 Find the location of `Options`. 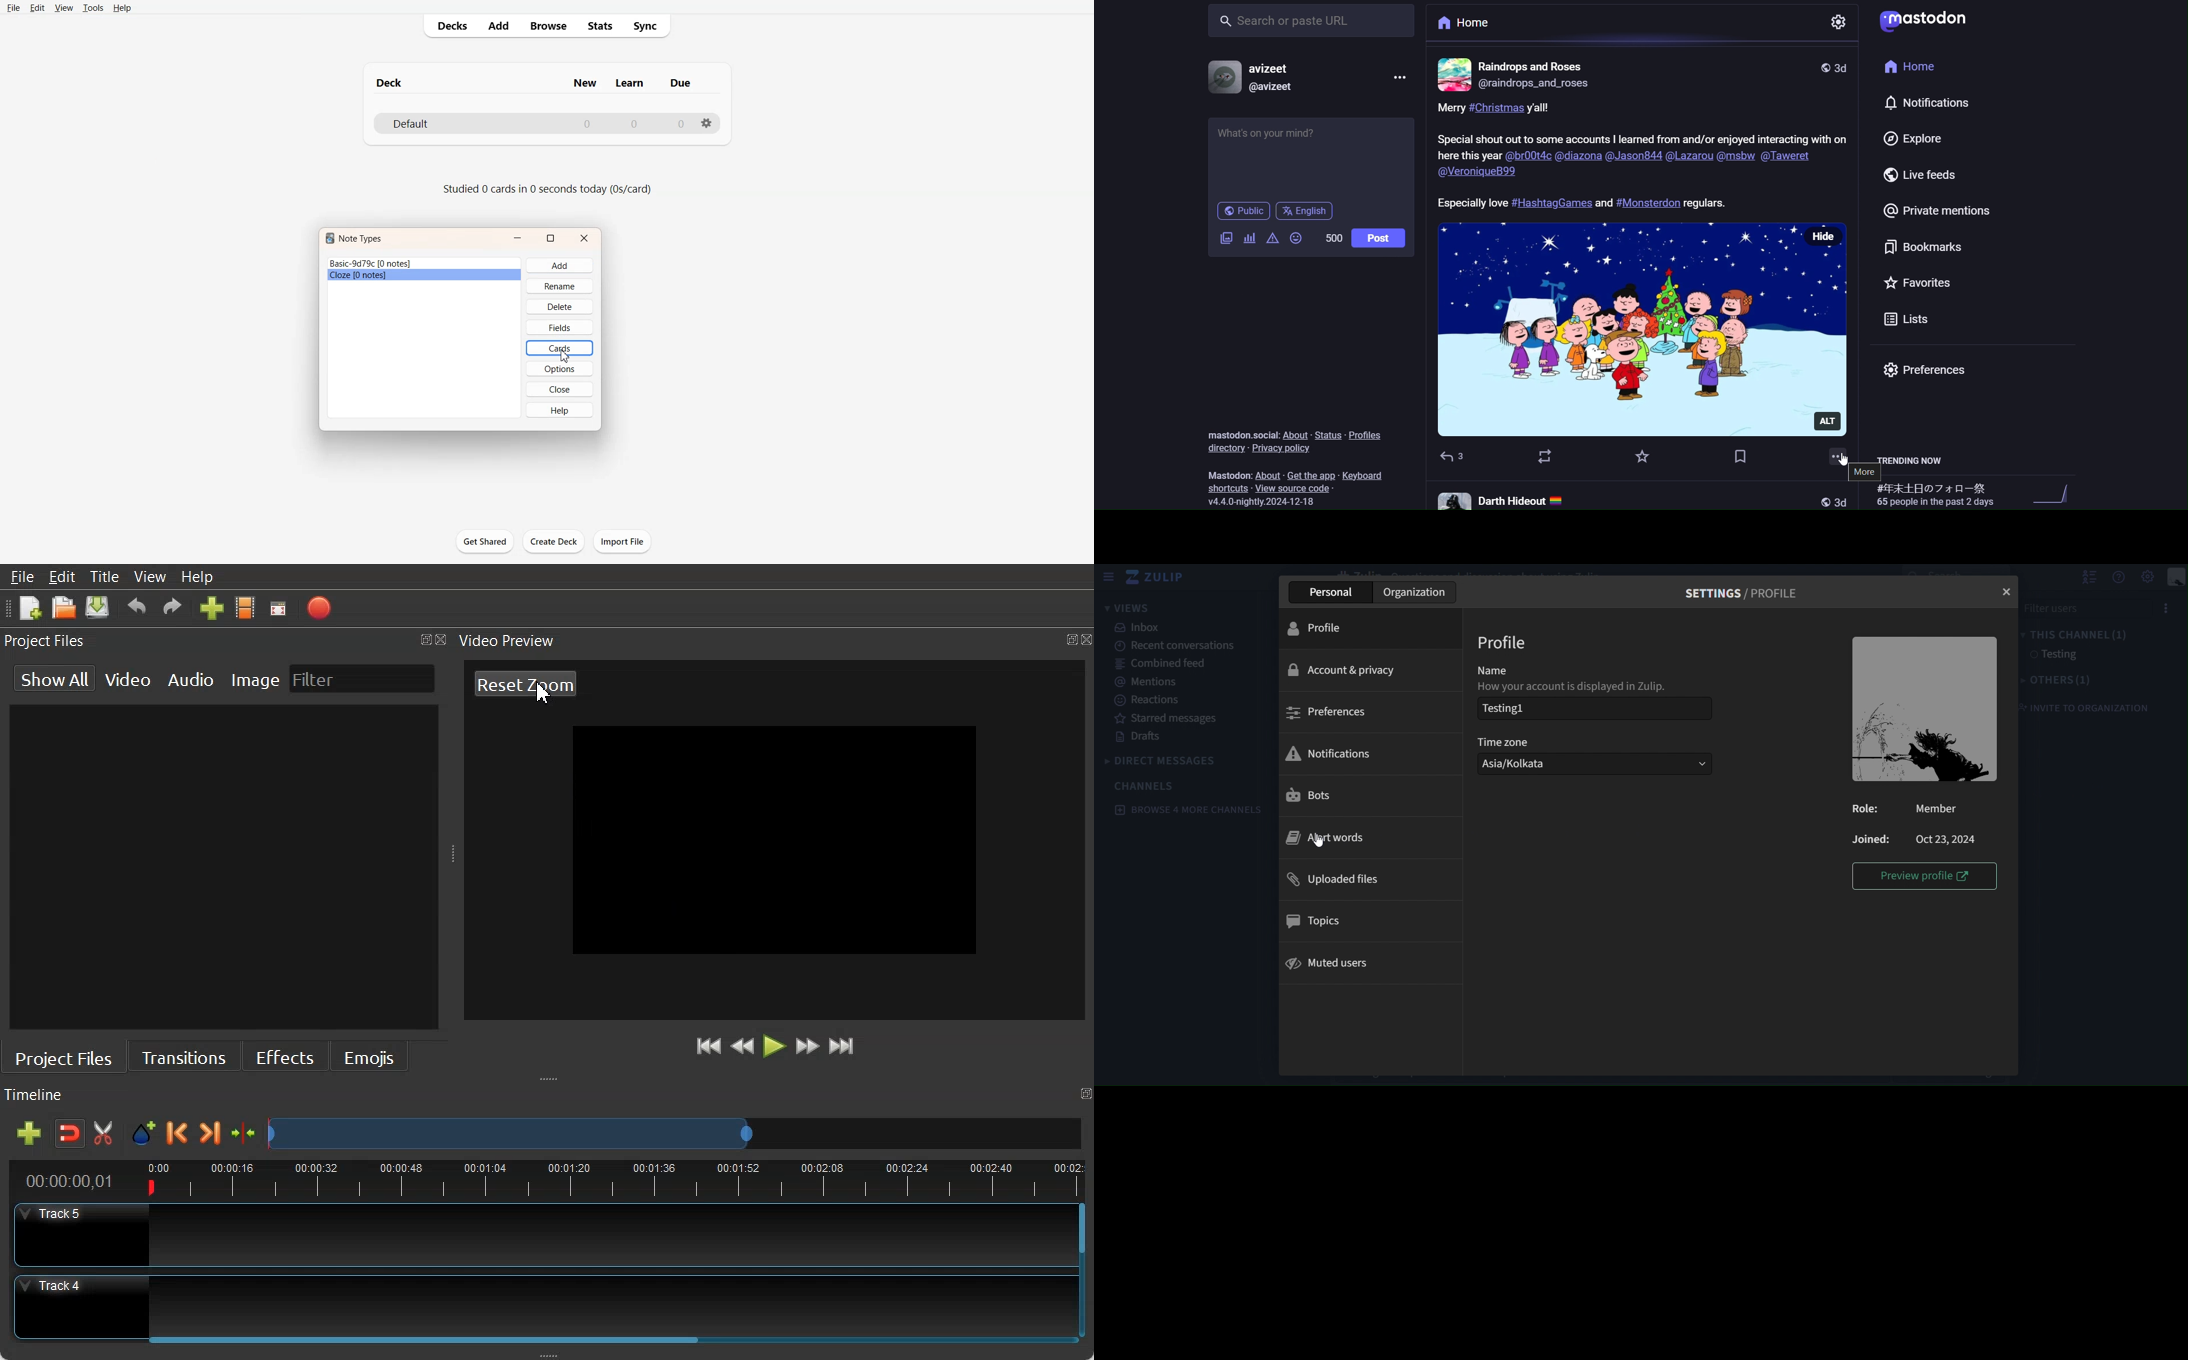

Options is located at coordinates (560, 368).